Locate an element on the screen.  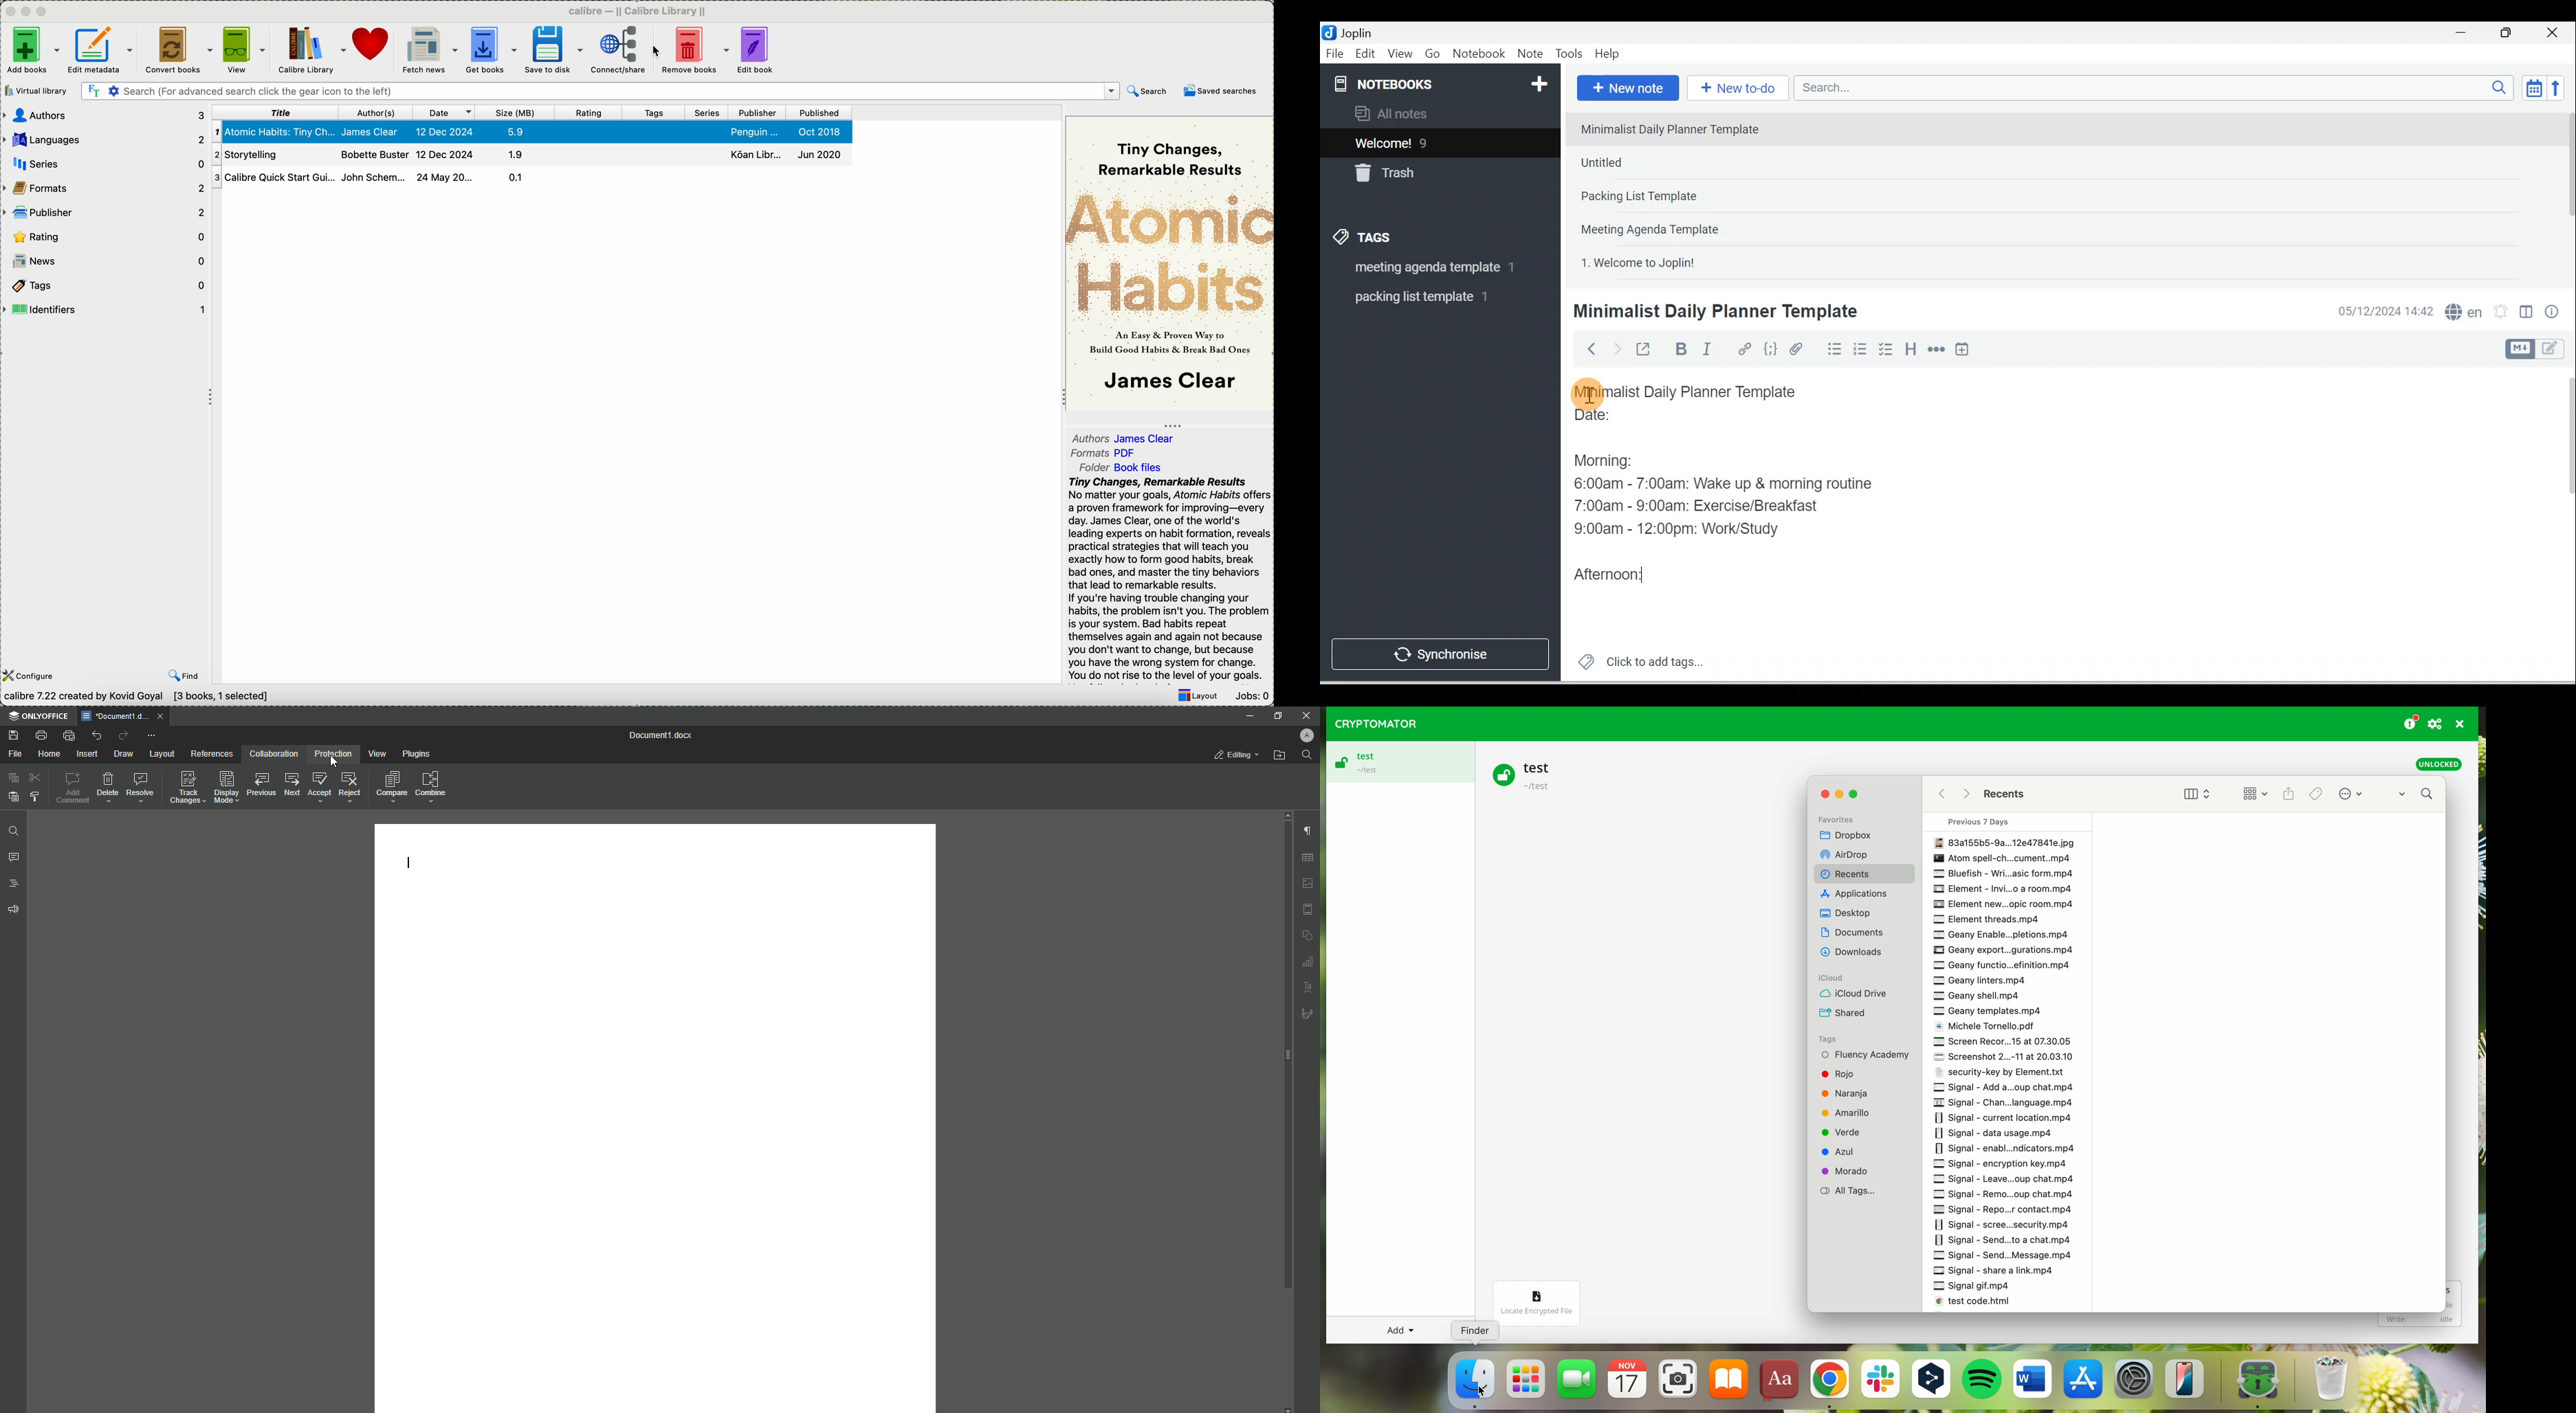
9:00am - 12:00pm: Work/Study is located at coordinates (1682, 529).